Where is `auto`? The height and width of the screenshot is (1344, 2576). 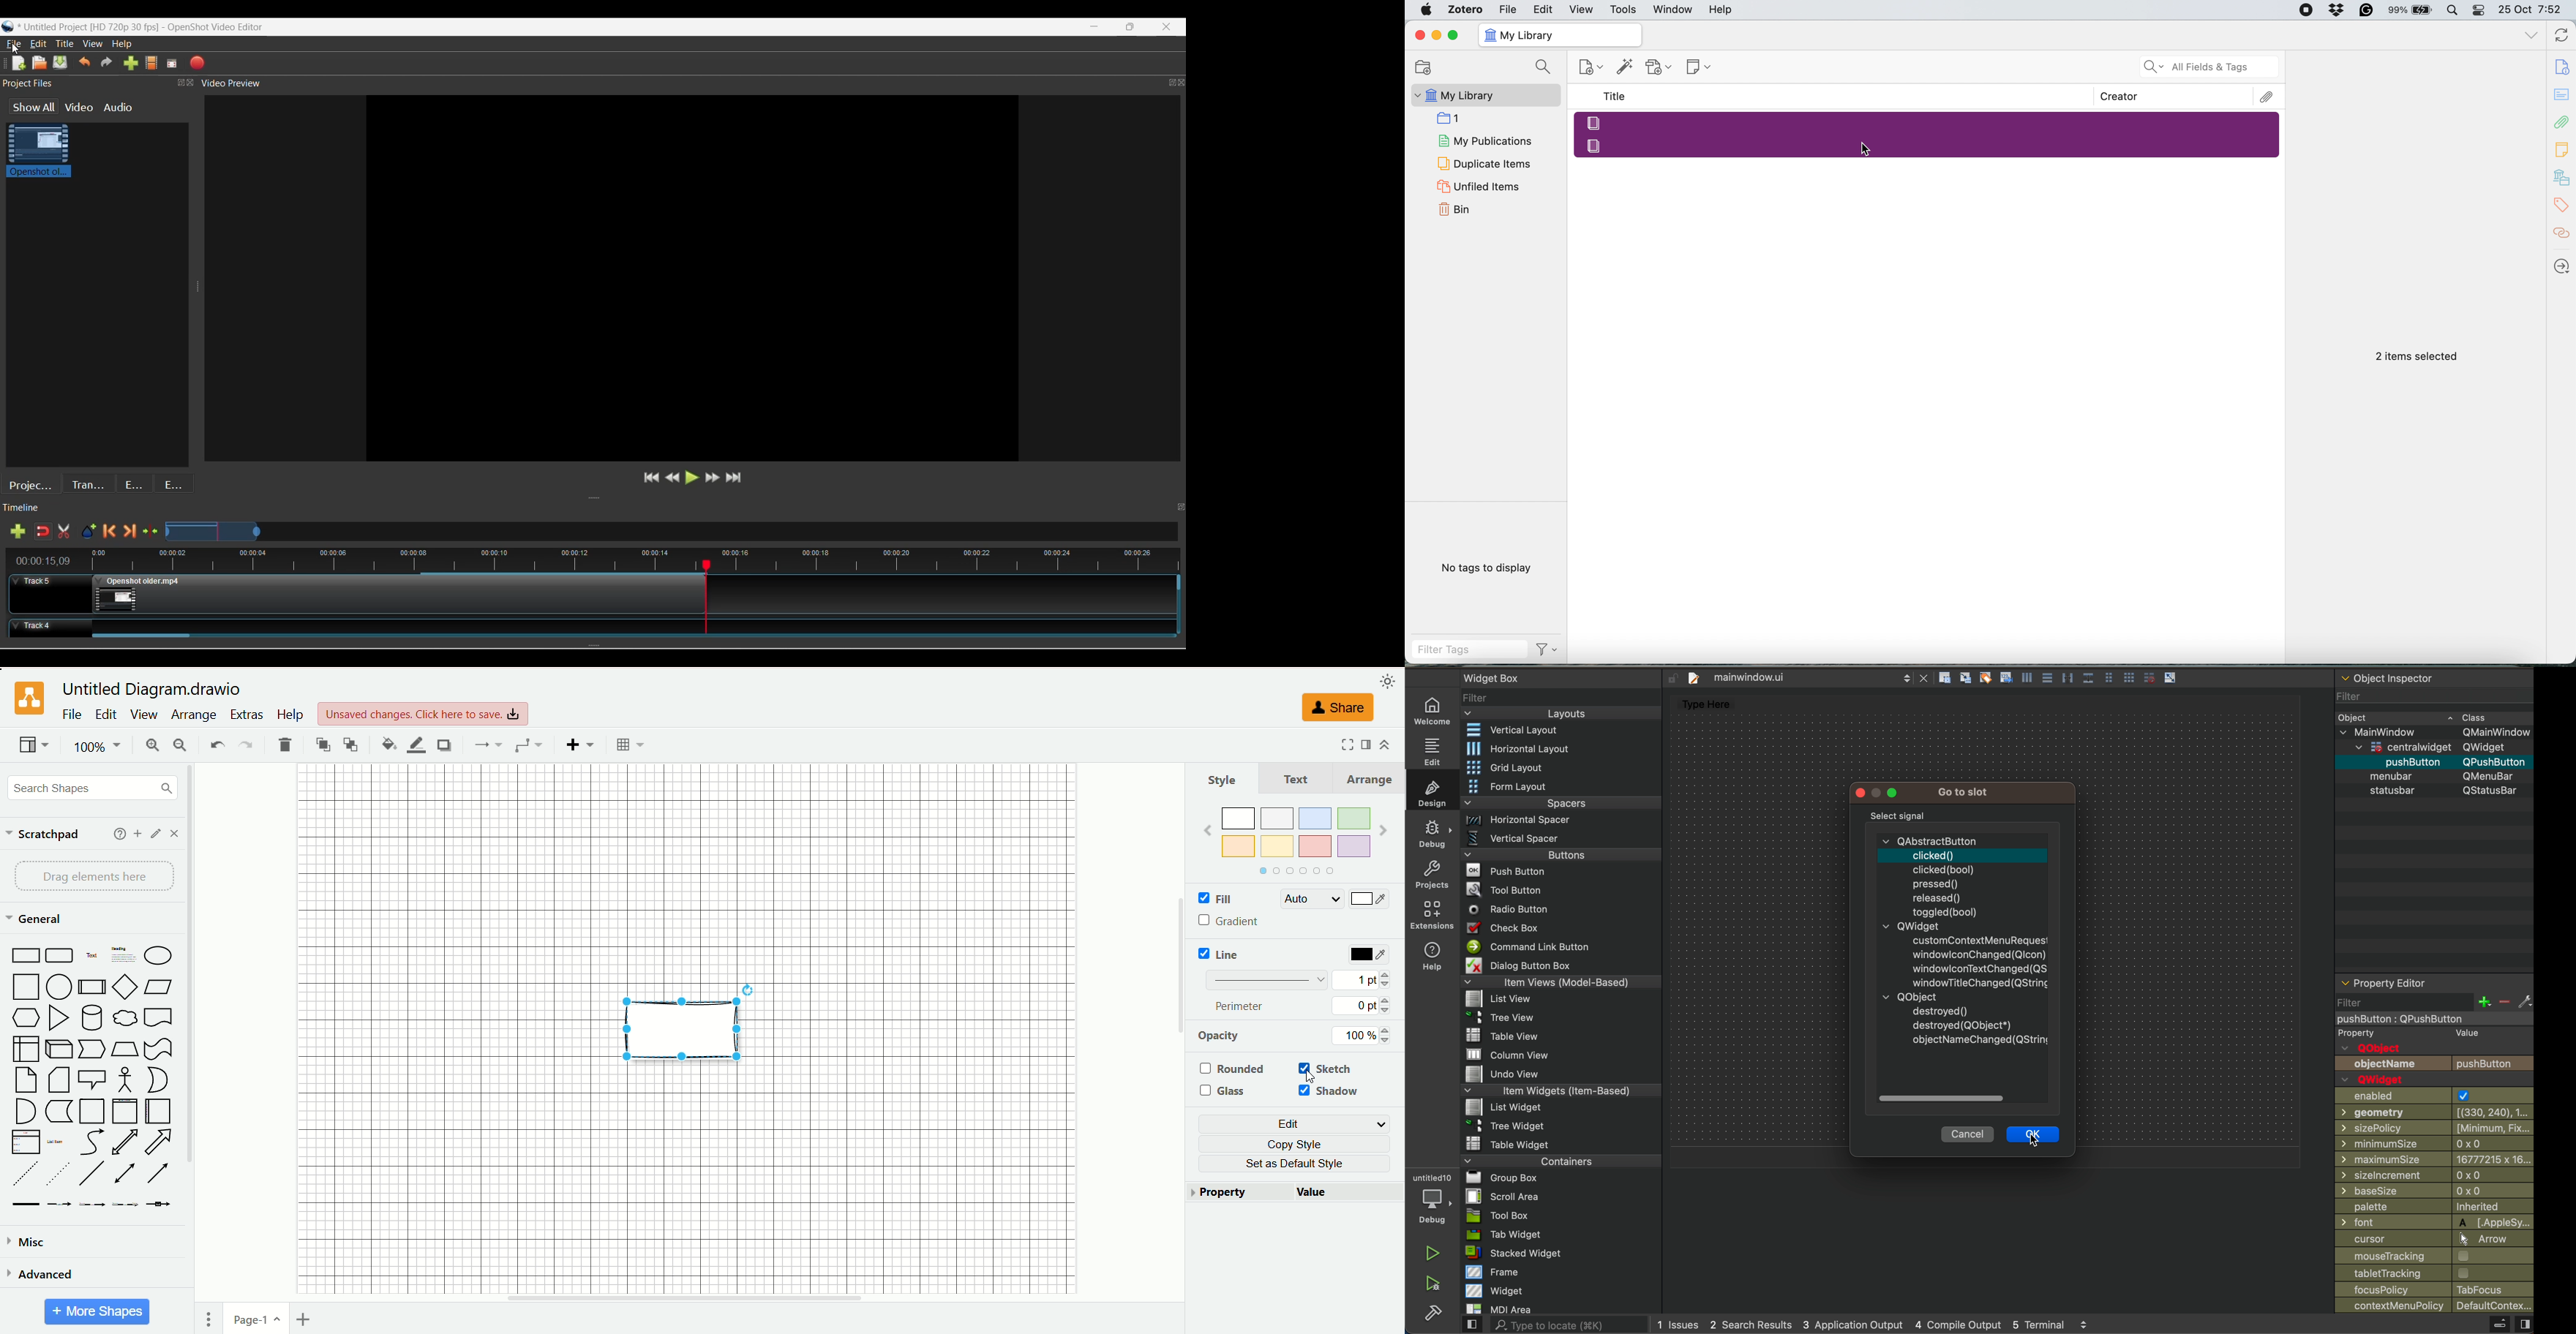 auto is located at coordinates (1310, 899).